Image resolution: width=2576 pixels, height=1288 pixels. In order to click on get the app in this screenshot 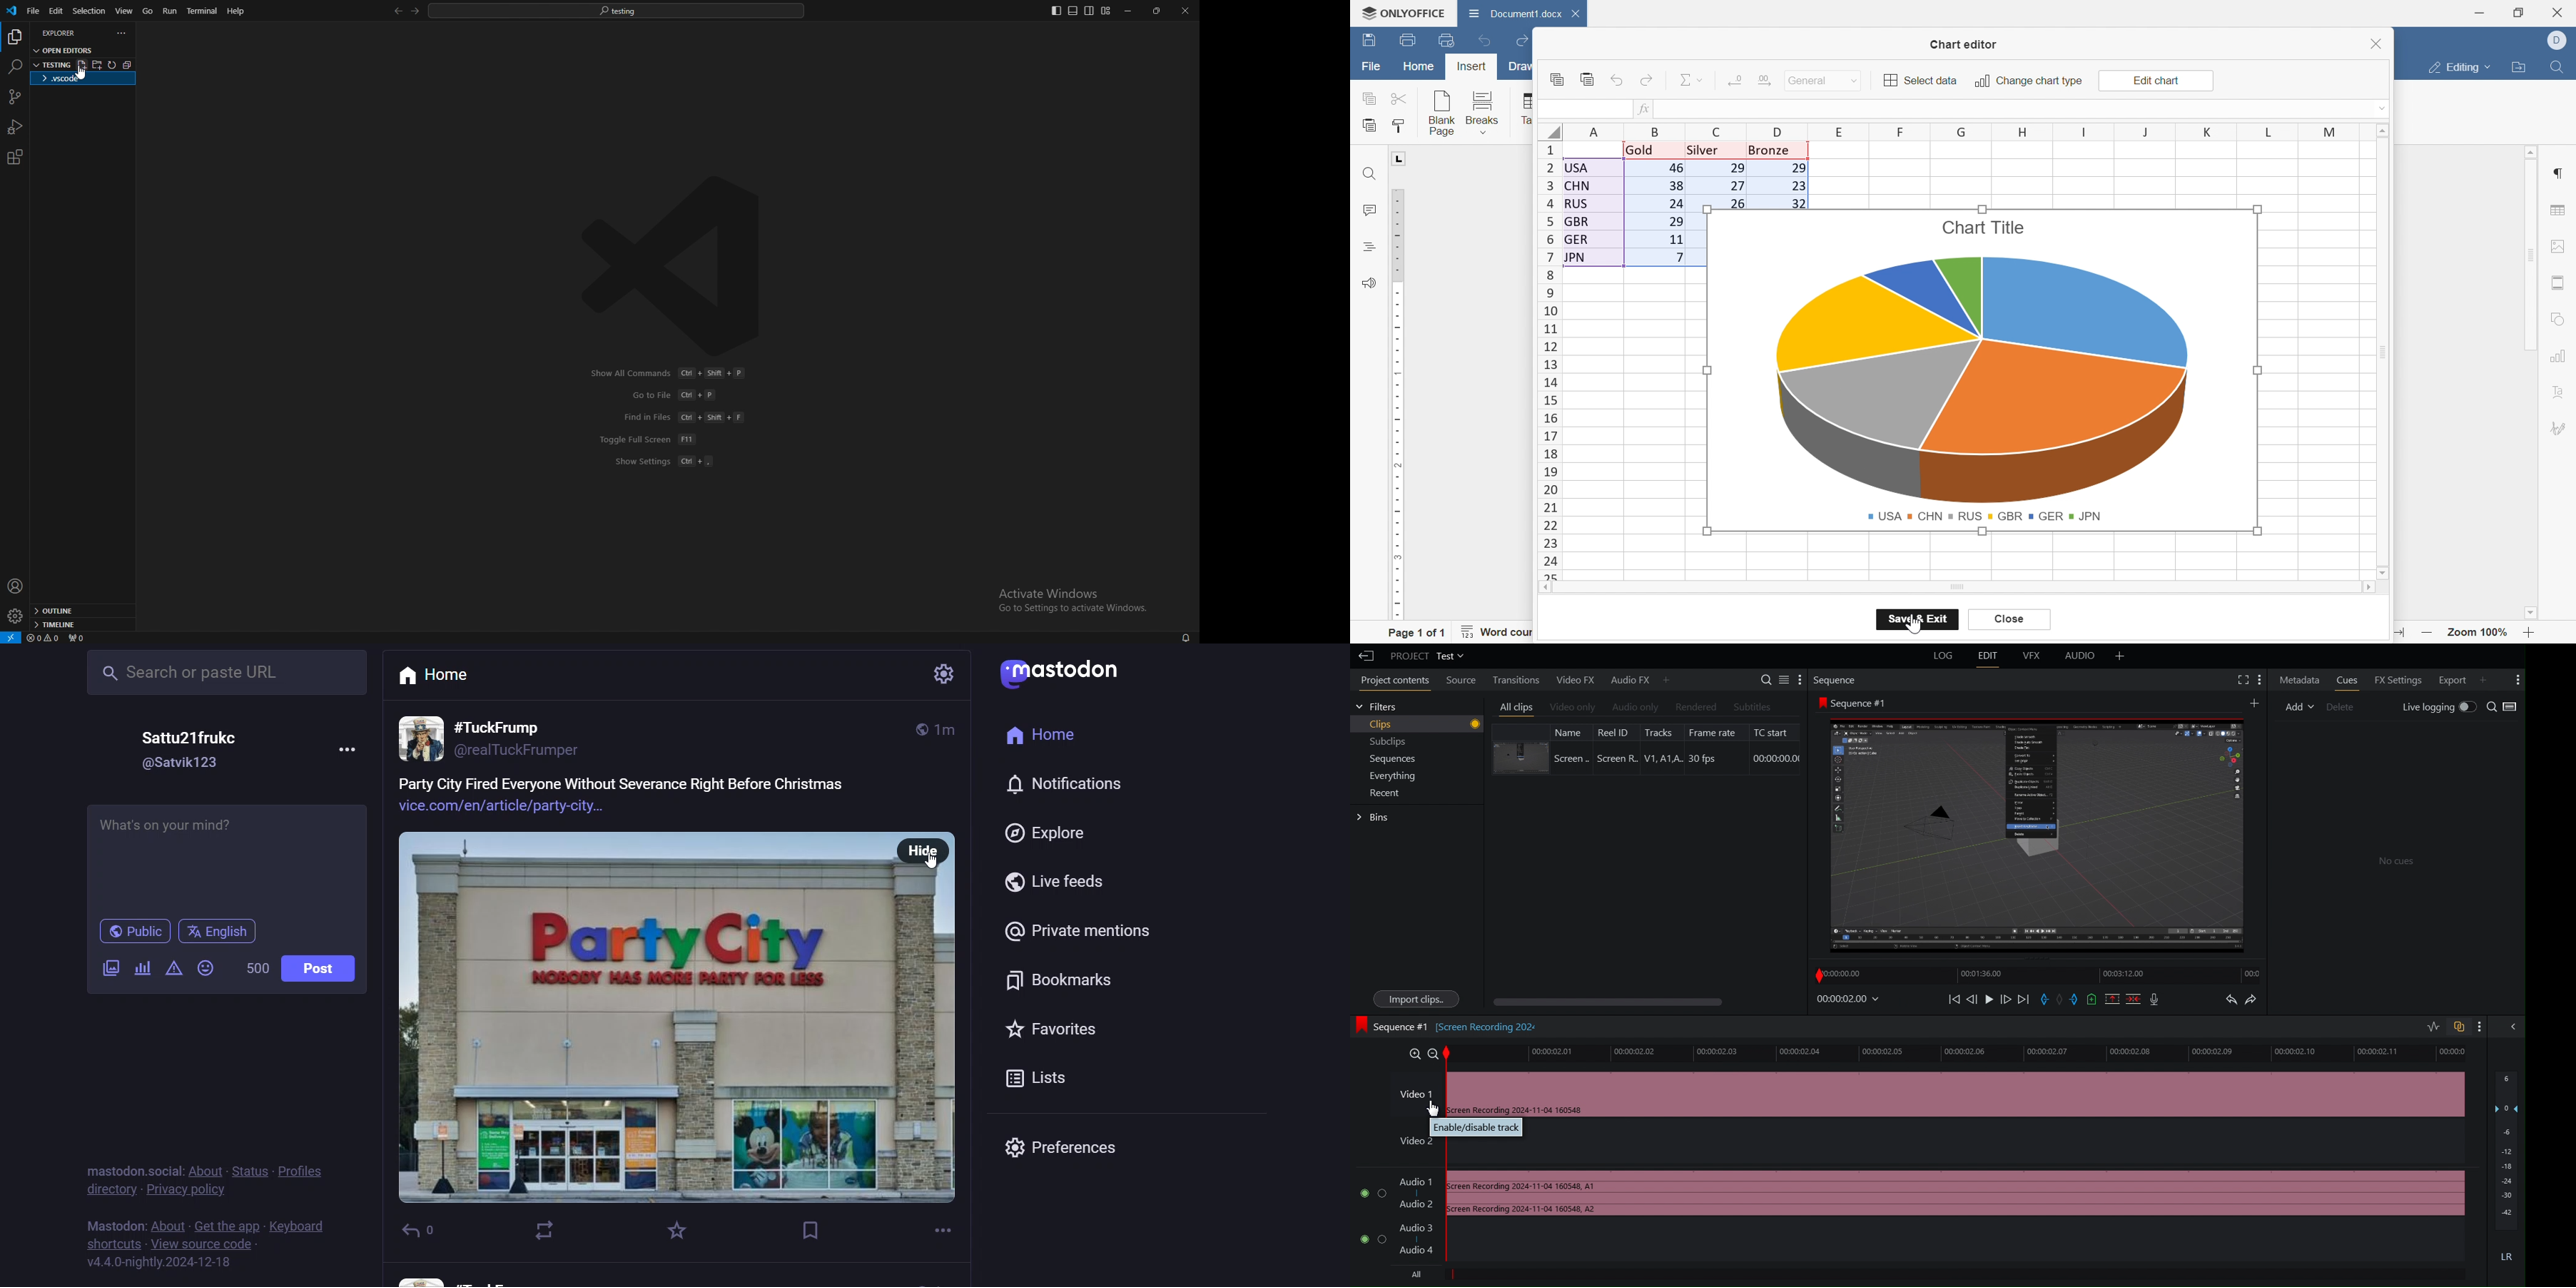, I will do `click(225, 1221)`.